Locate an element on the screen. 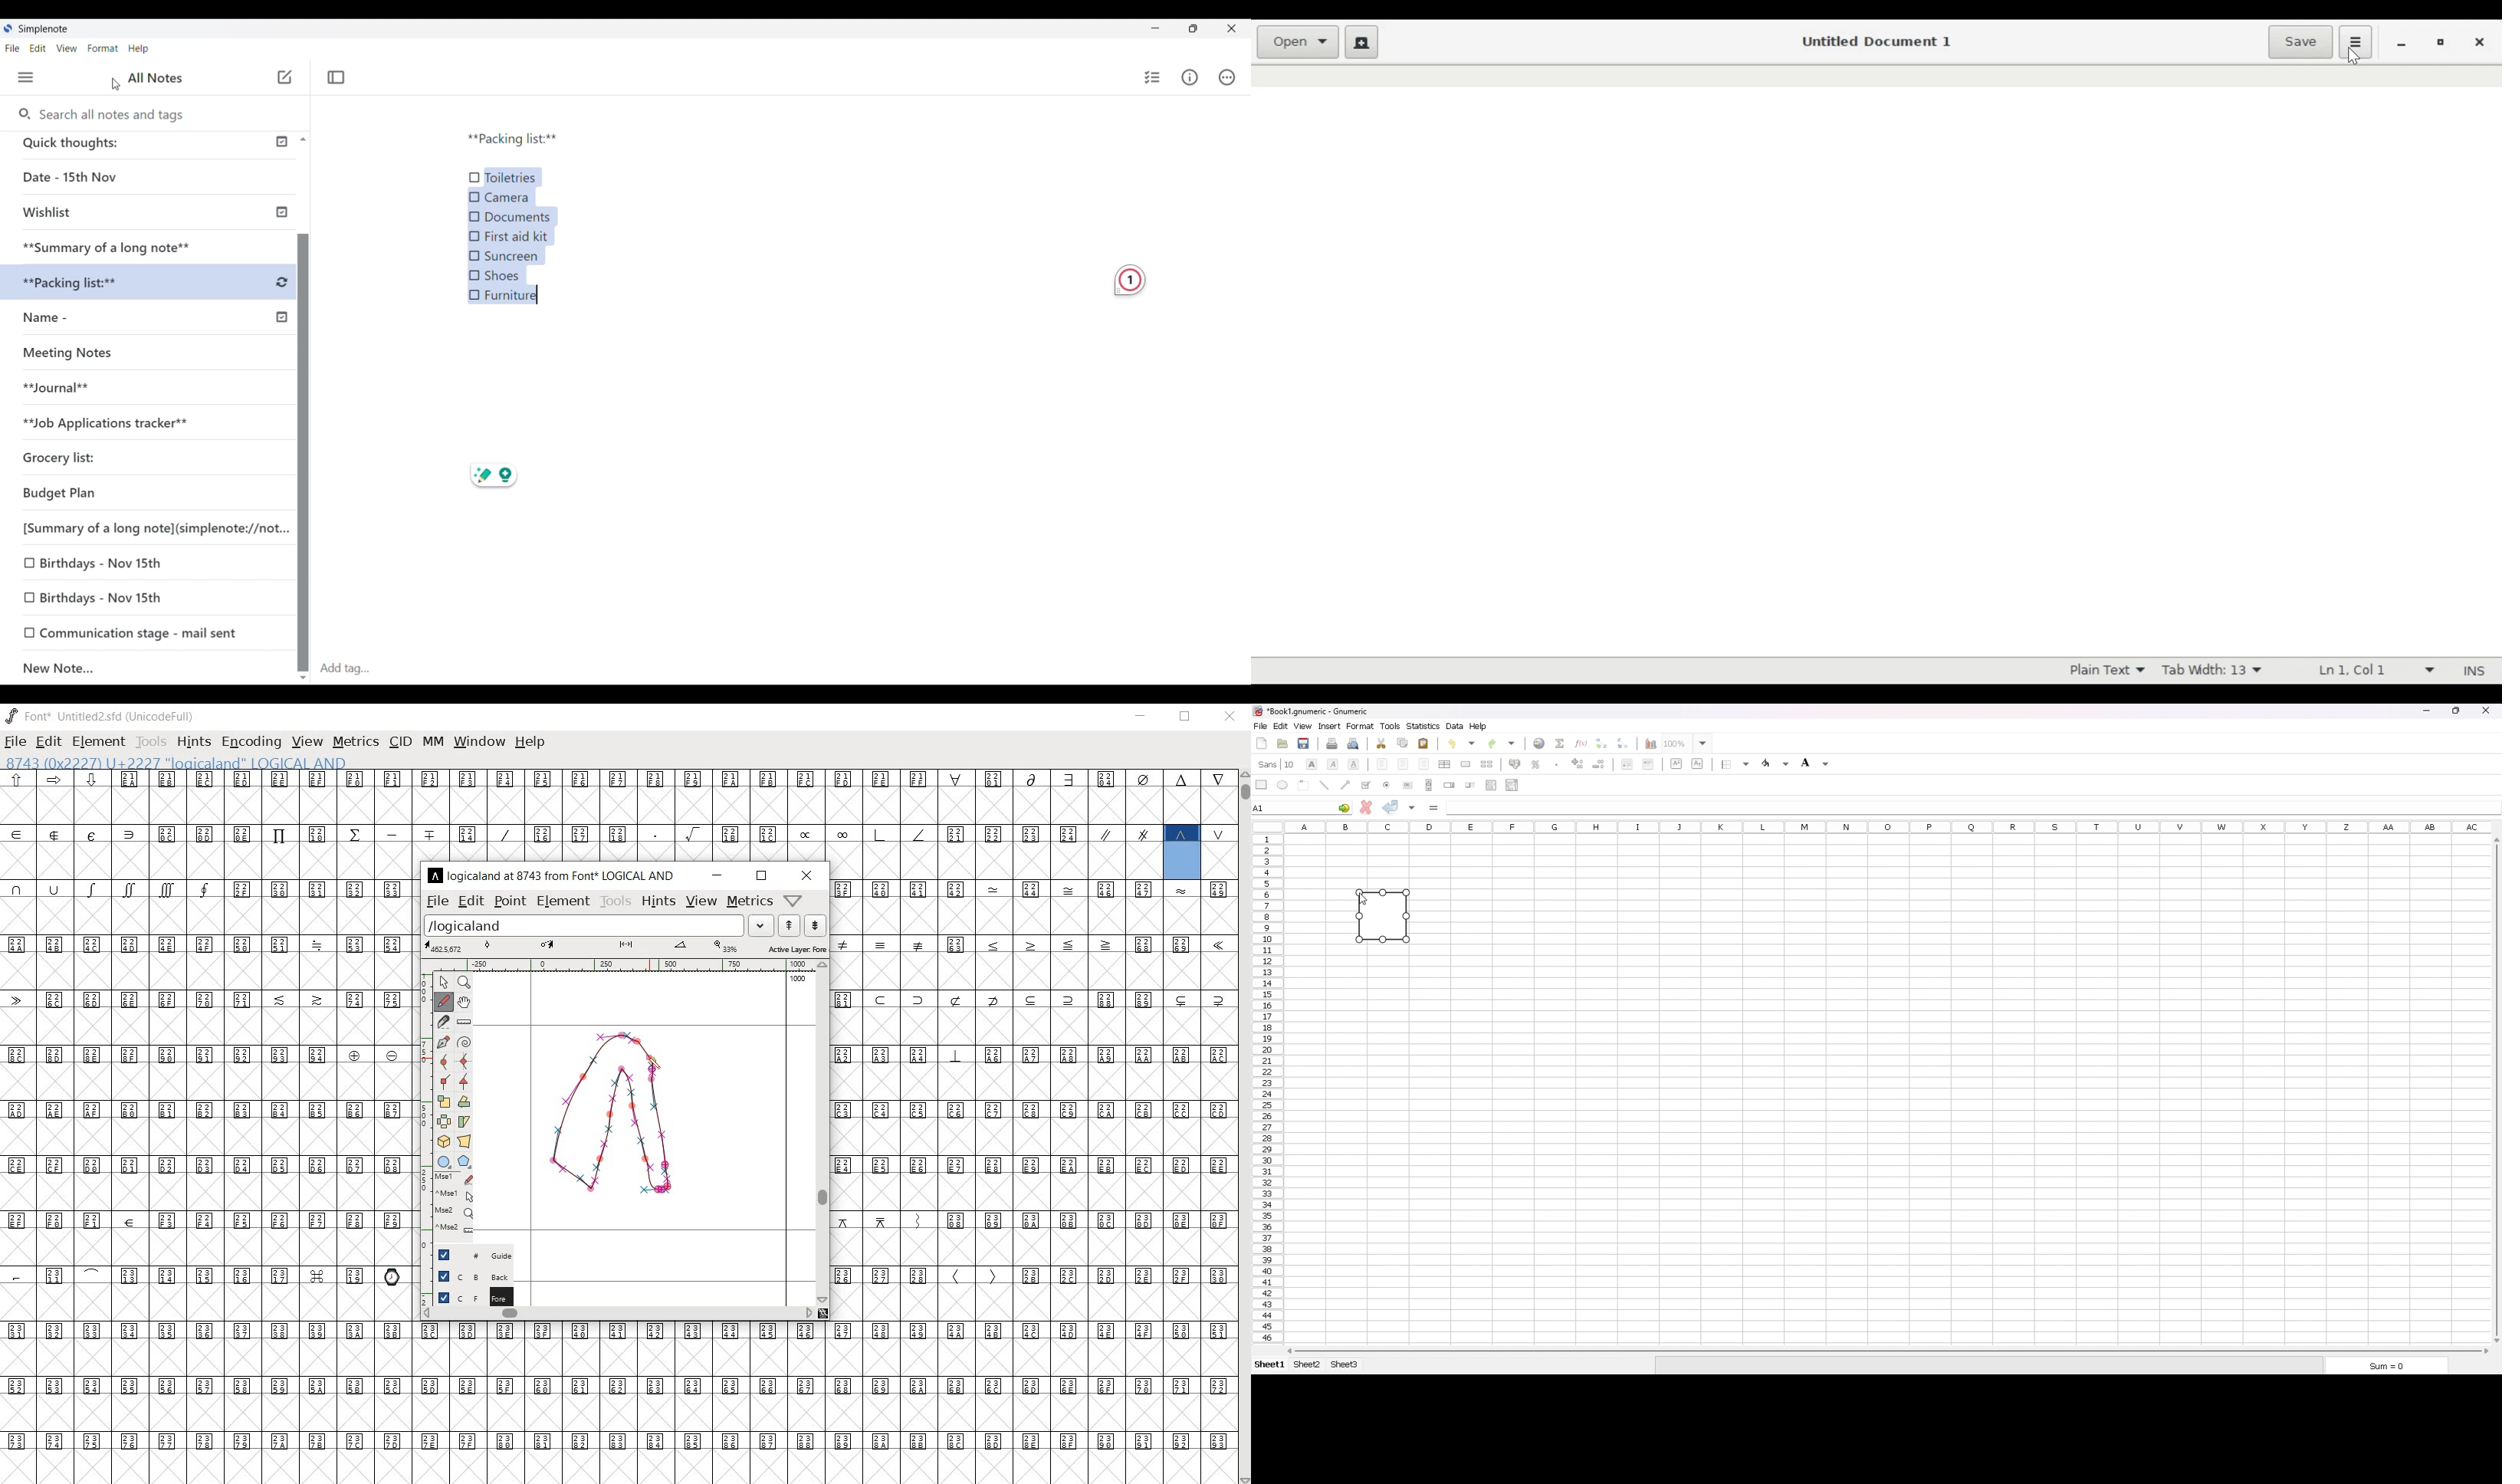 Image resolution: width=2520 pixels, height=1484 pixels. Close interface is located at coordinates (1231, 28).